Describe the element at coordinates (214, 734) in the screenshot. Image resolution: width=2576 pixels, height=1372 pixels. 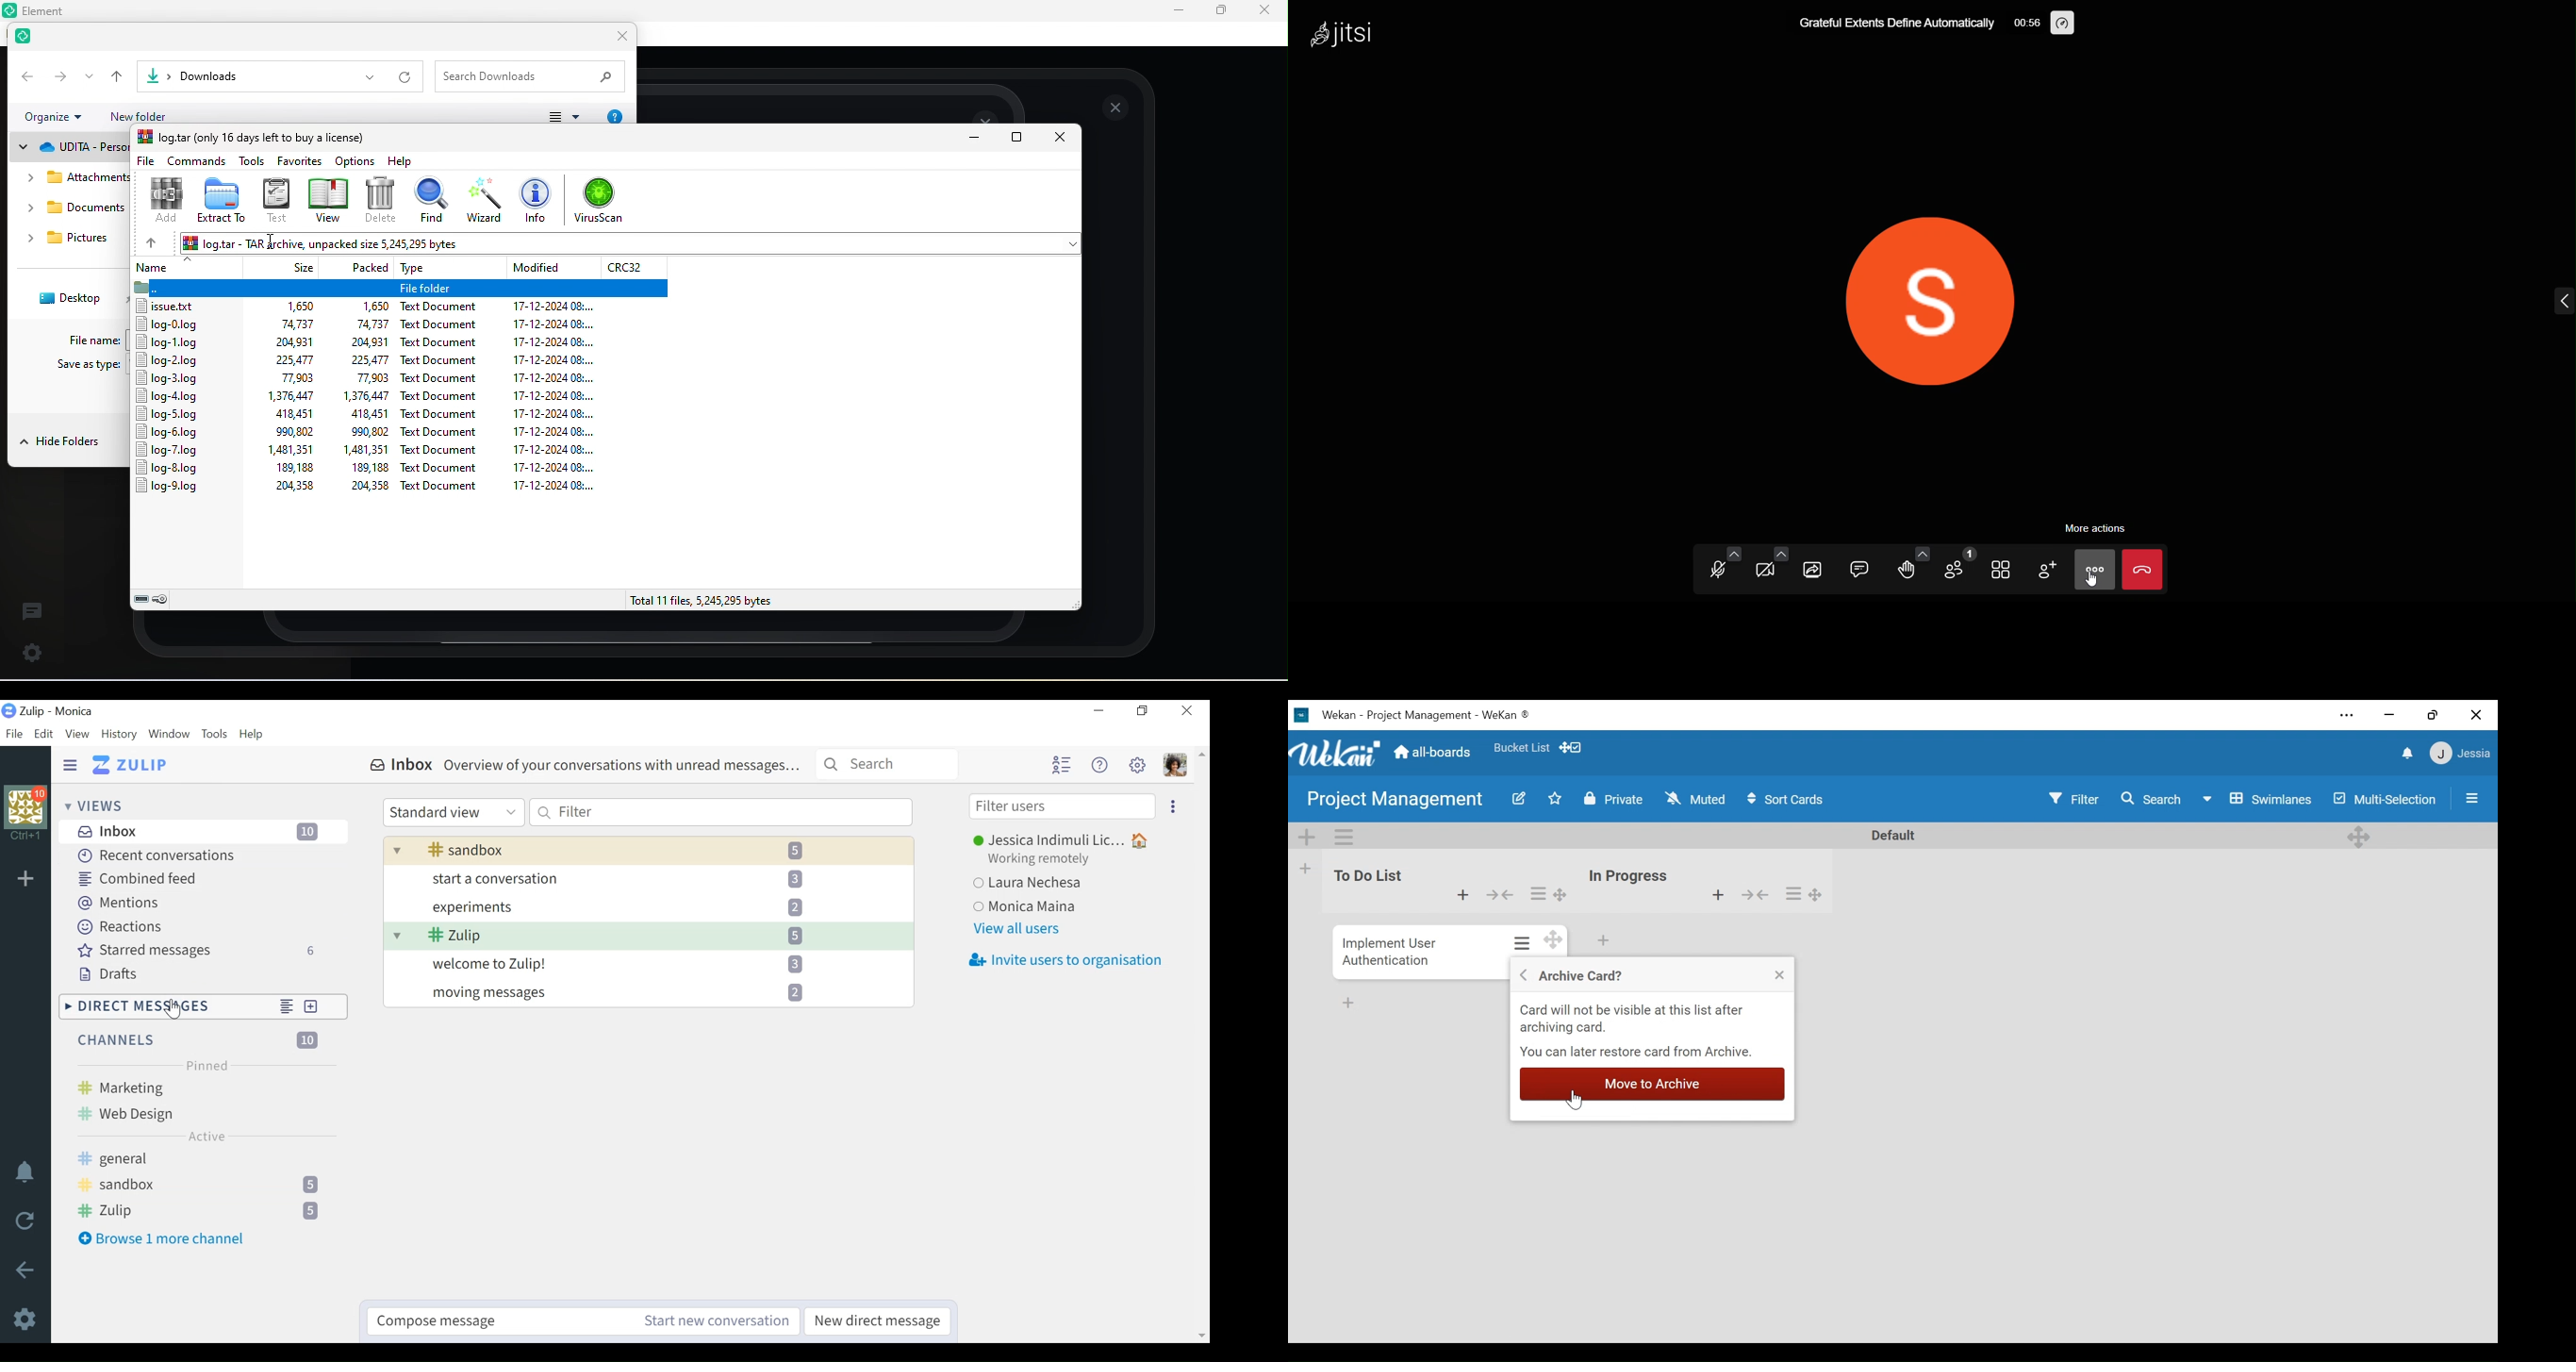
I see `Tools` at that location.